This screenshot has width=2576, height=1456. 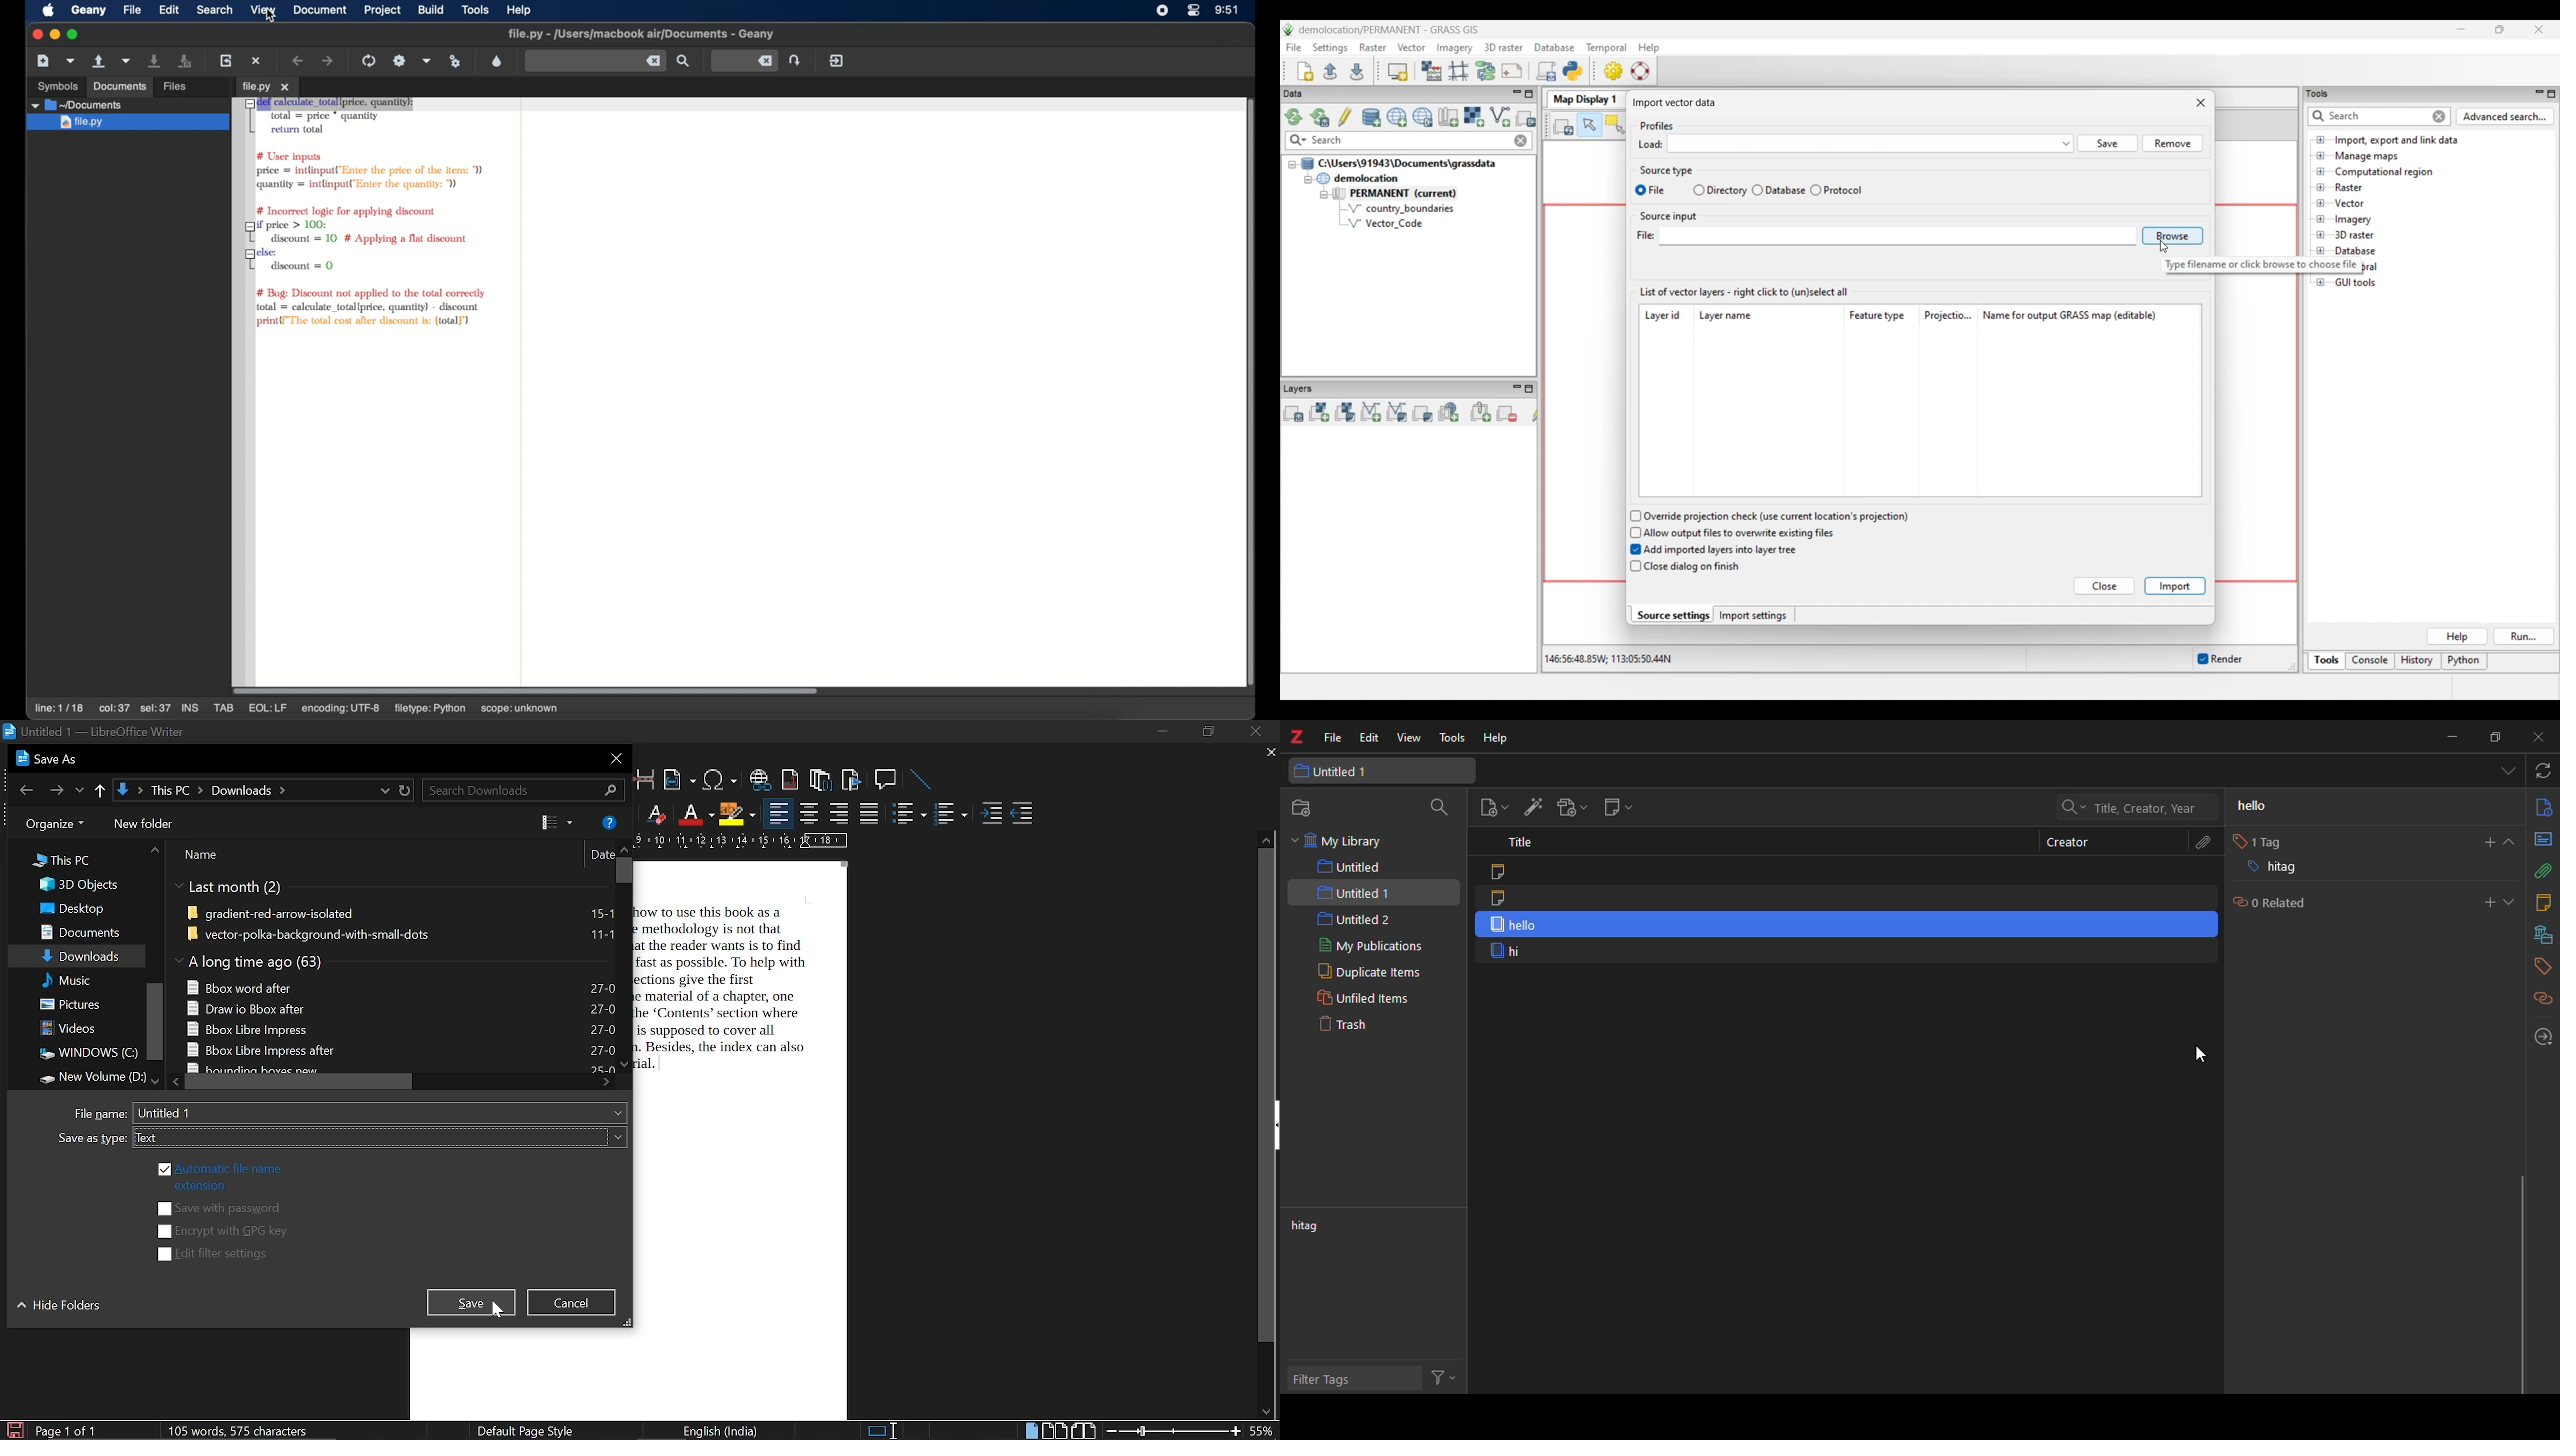 I want to click on file, so click(x=1333, y=739).